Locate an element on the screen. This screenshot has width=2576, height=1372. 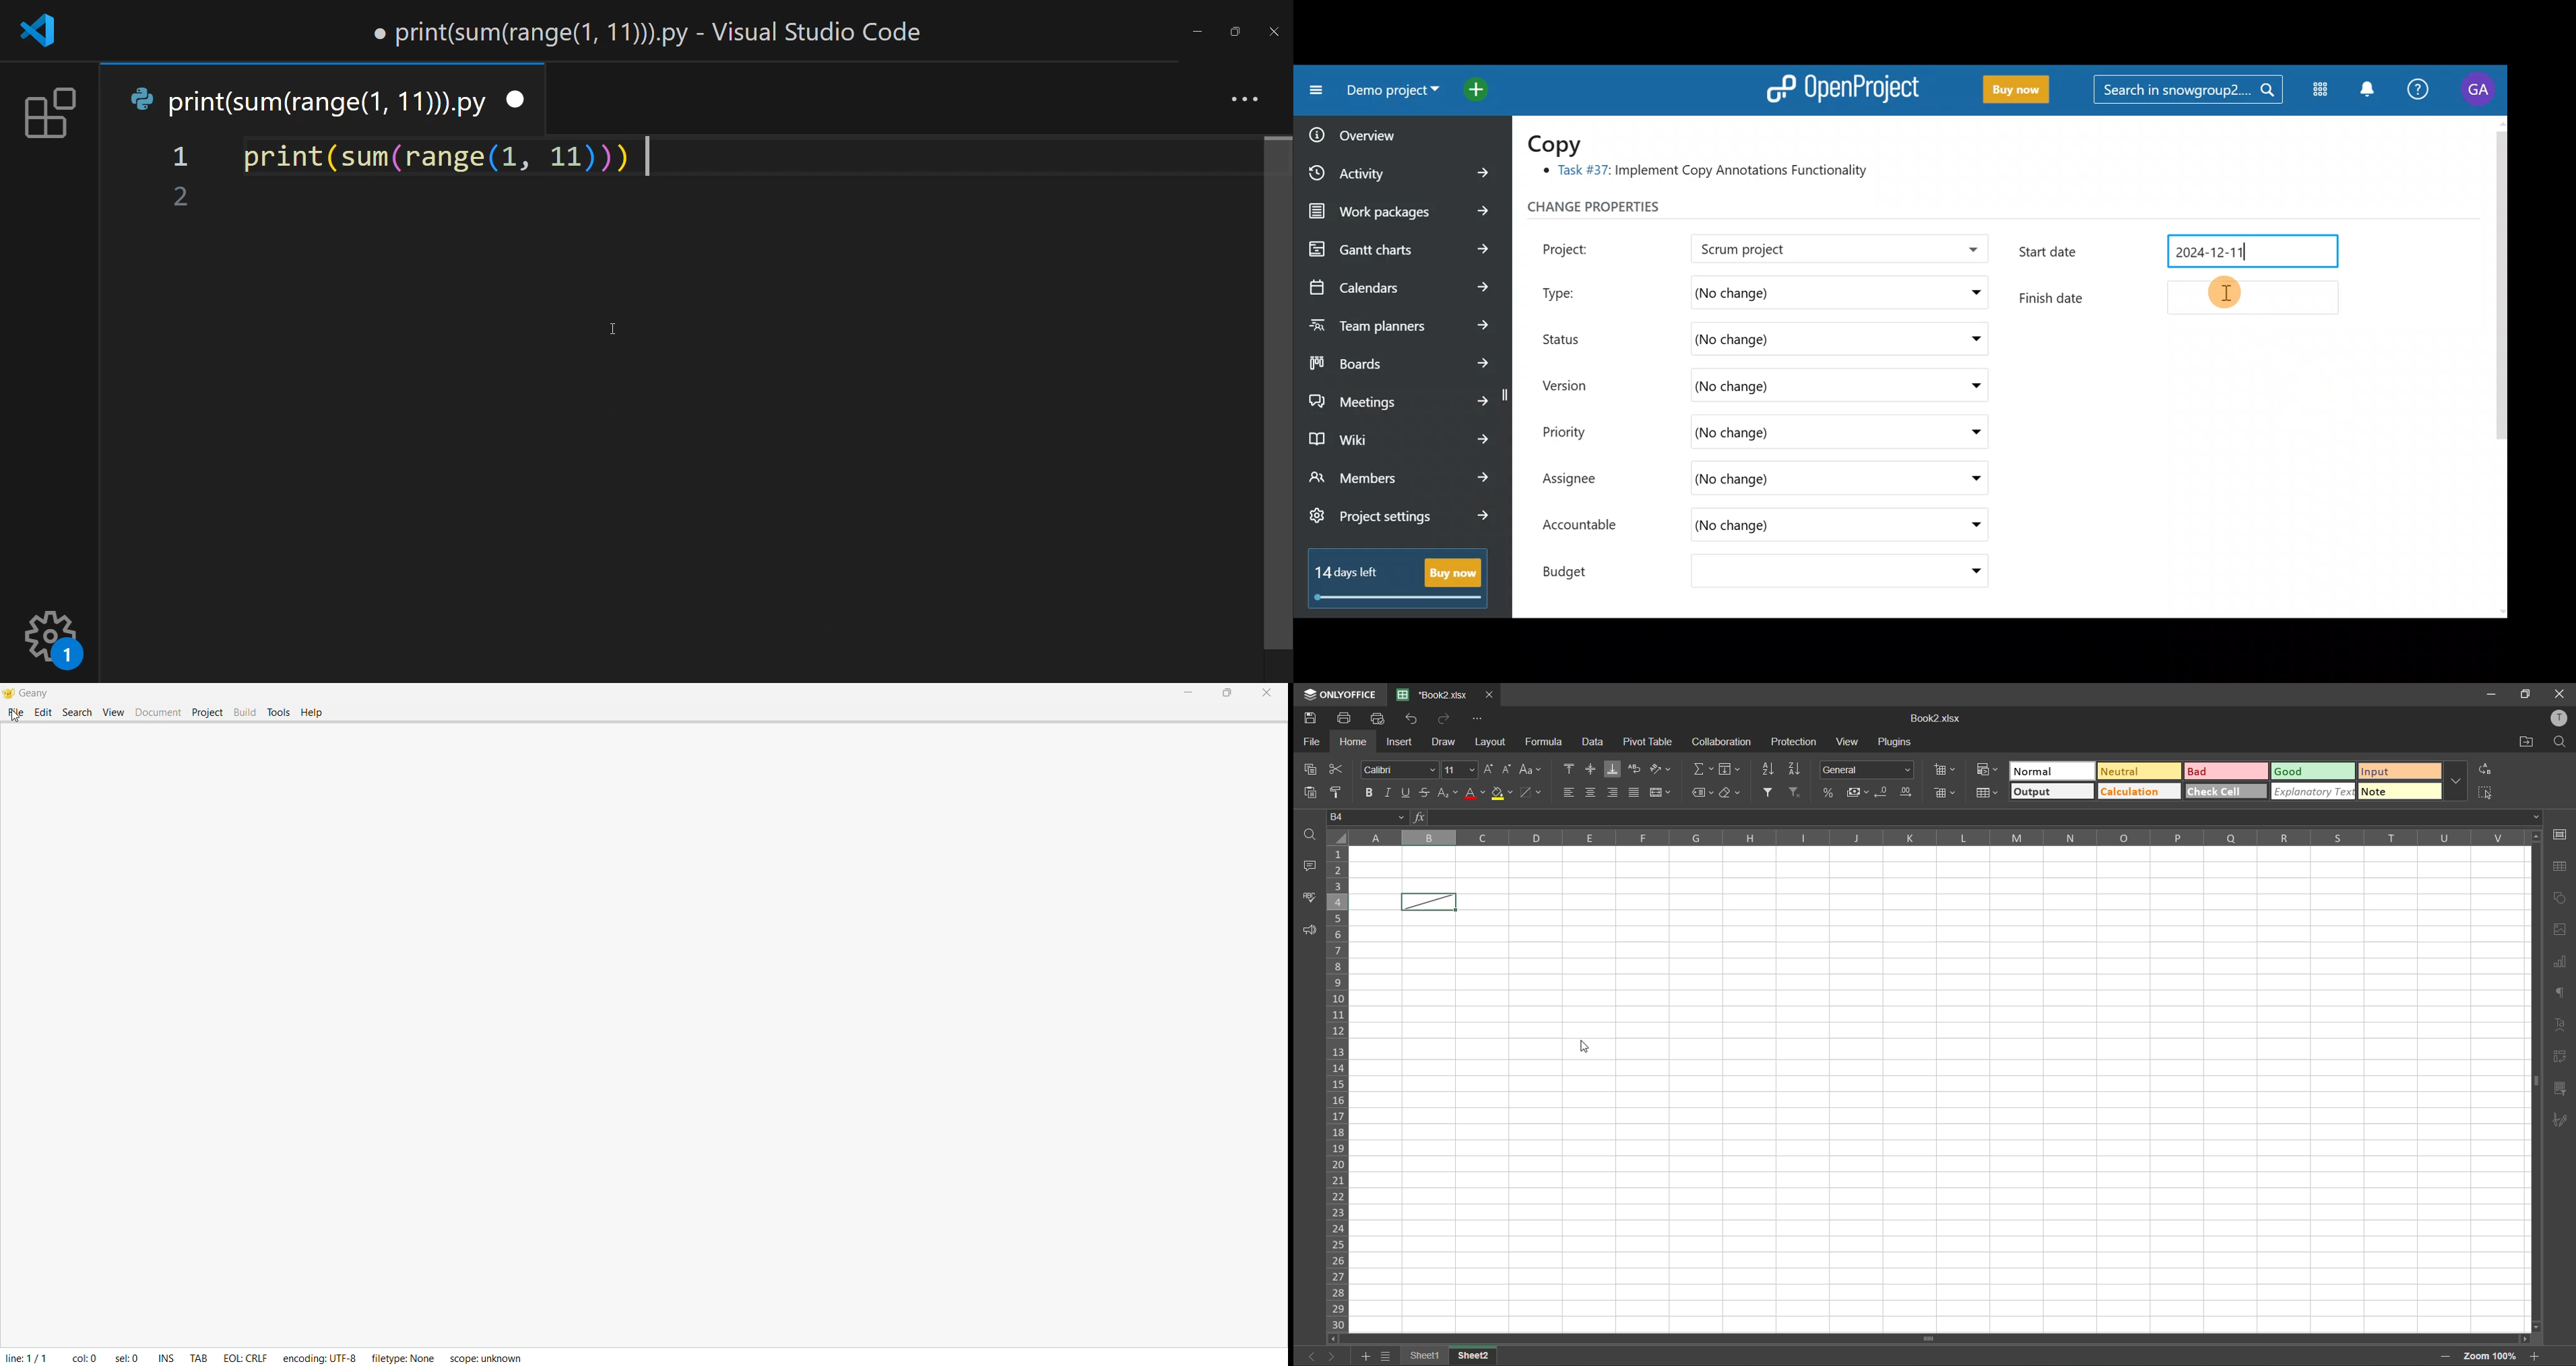
font size is located at coordinates (1458, 770).